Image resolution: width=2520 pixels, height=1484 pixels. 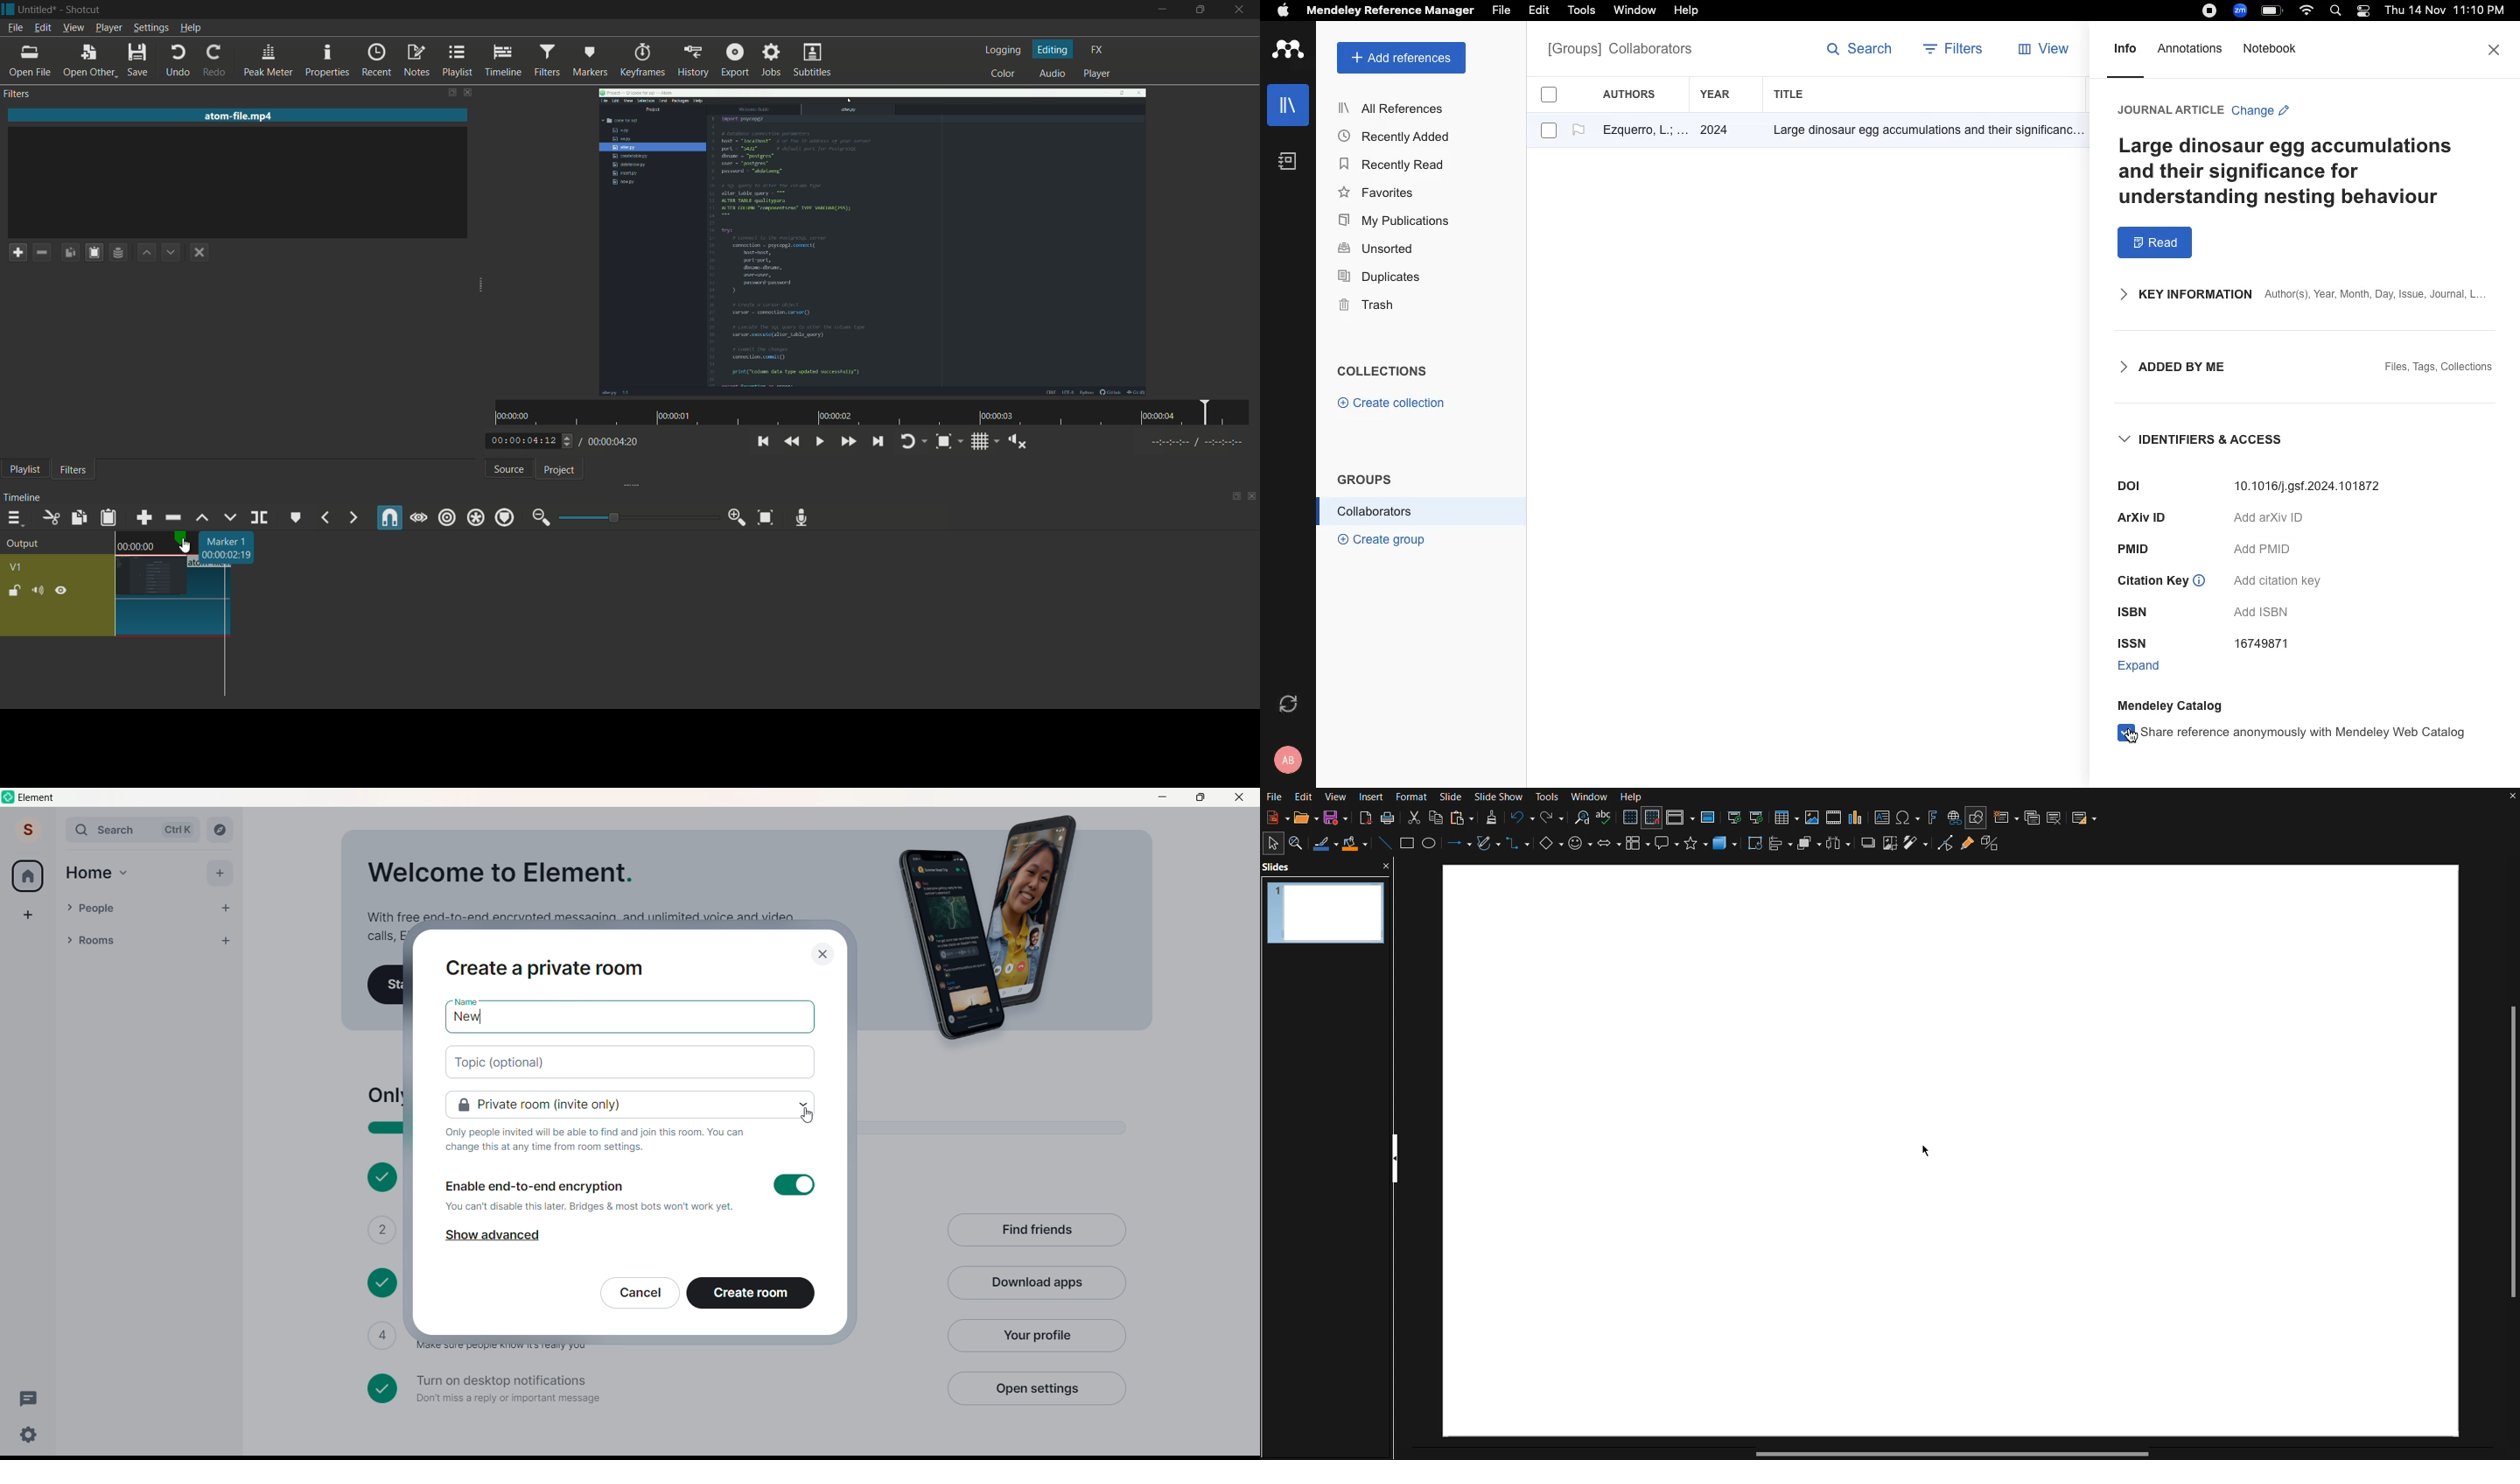 What do you see at coordinates (766, 519) in the screenshot?
I see `zoom timeline to fit` at bounding box center [766, 519].